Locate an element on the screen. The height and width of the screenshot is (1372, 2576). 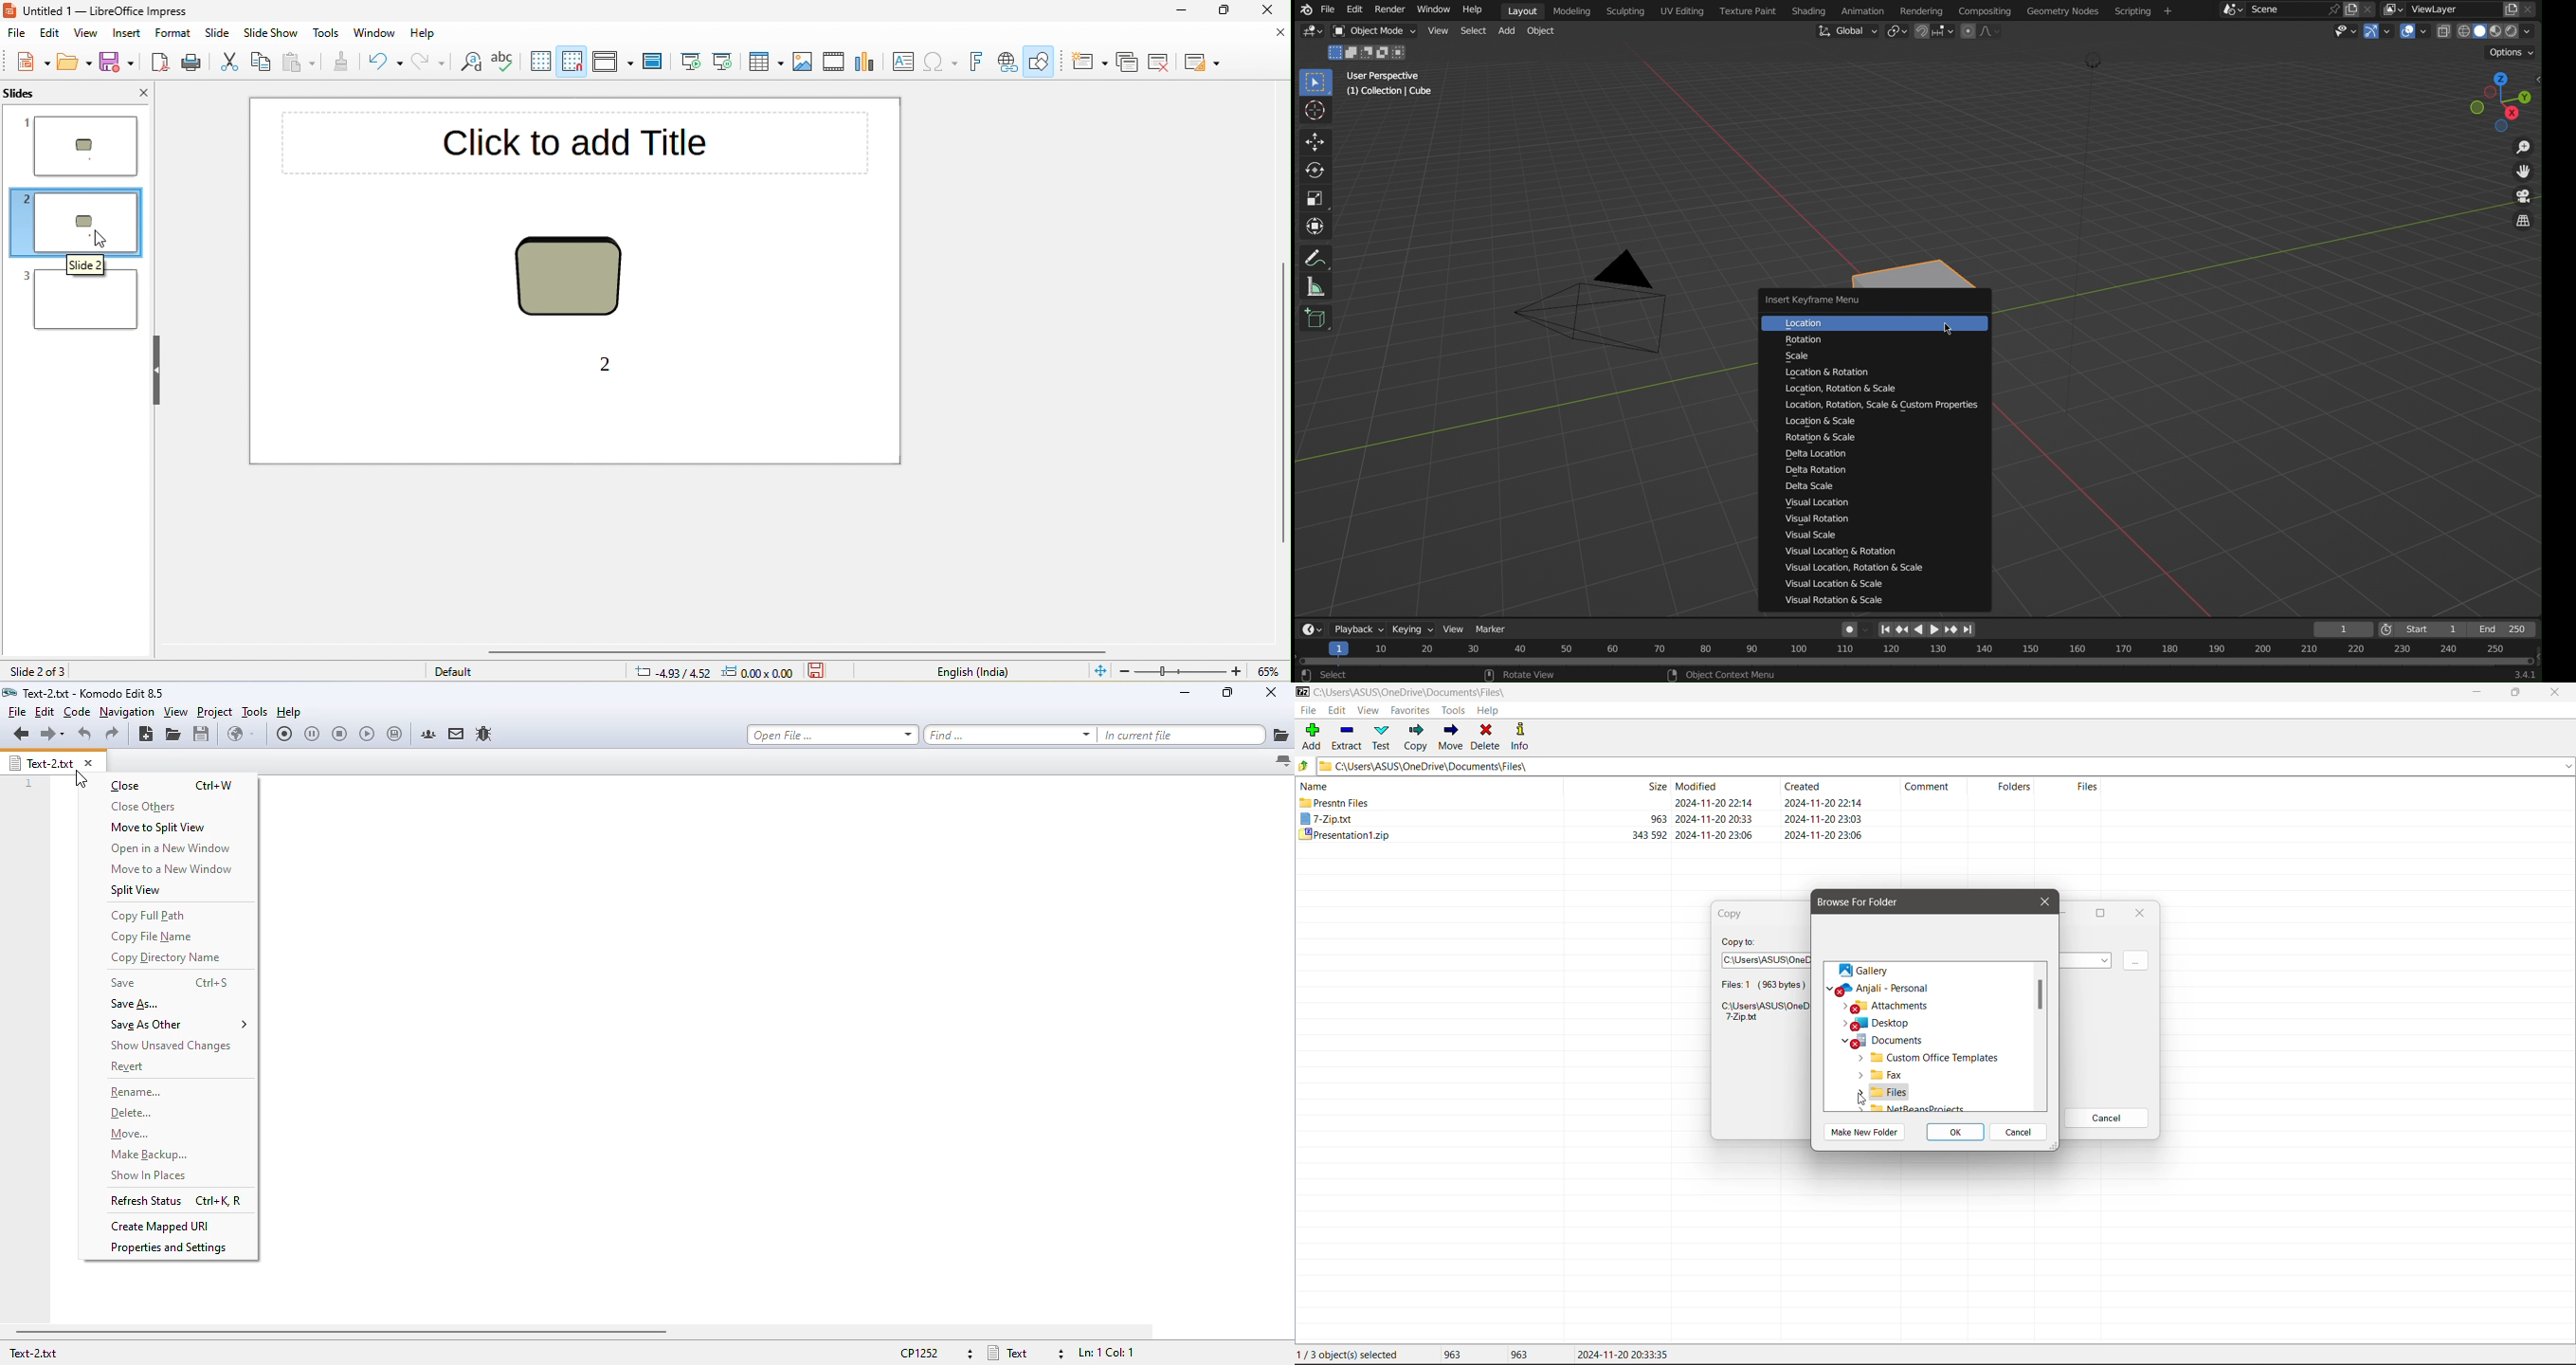
chat is located at coordinates (866, 60).